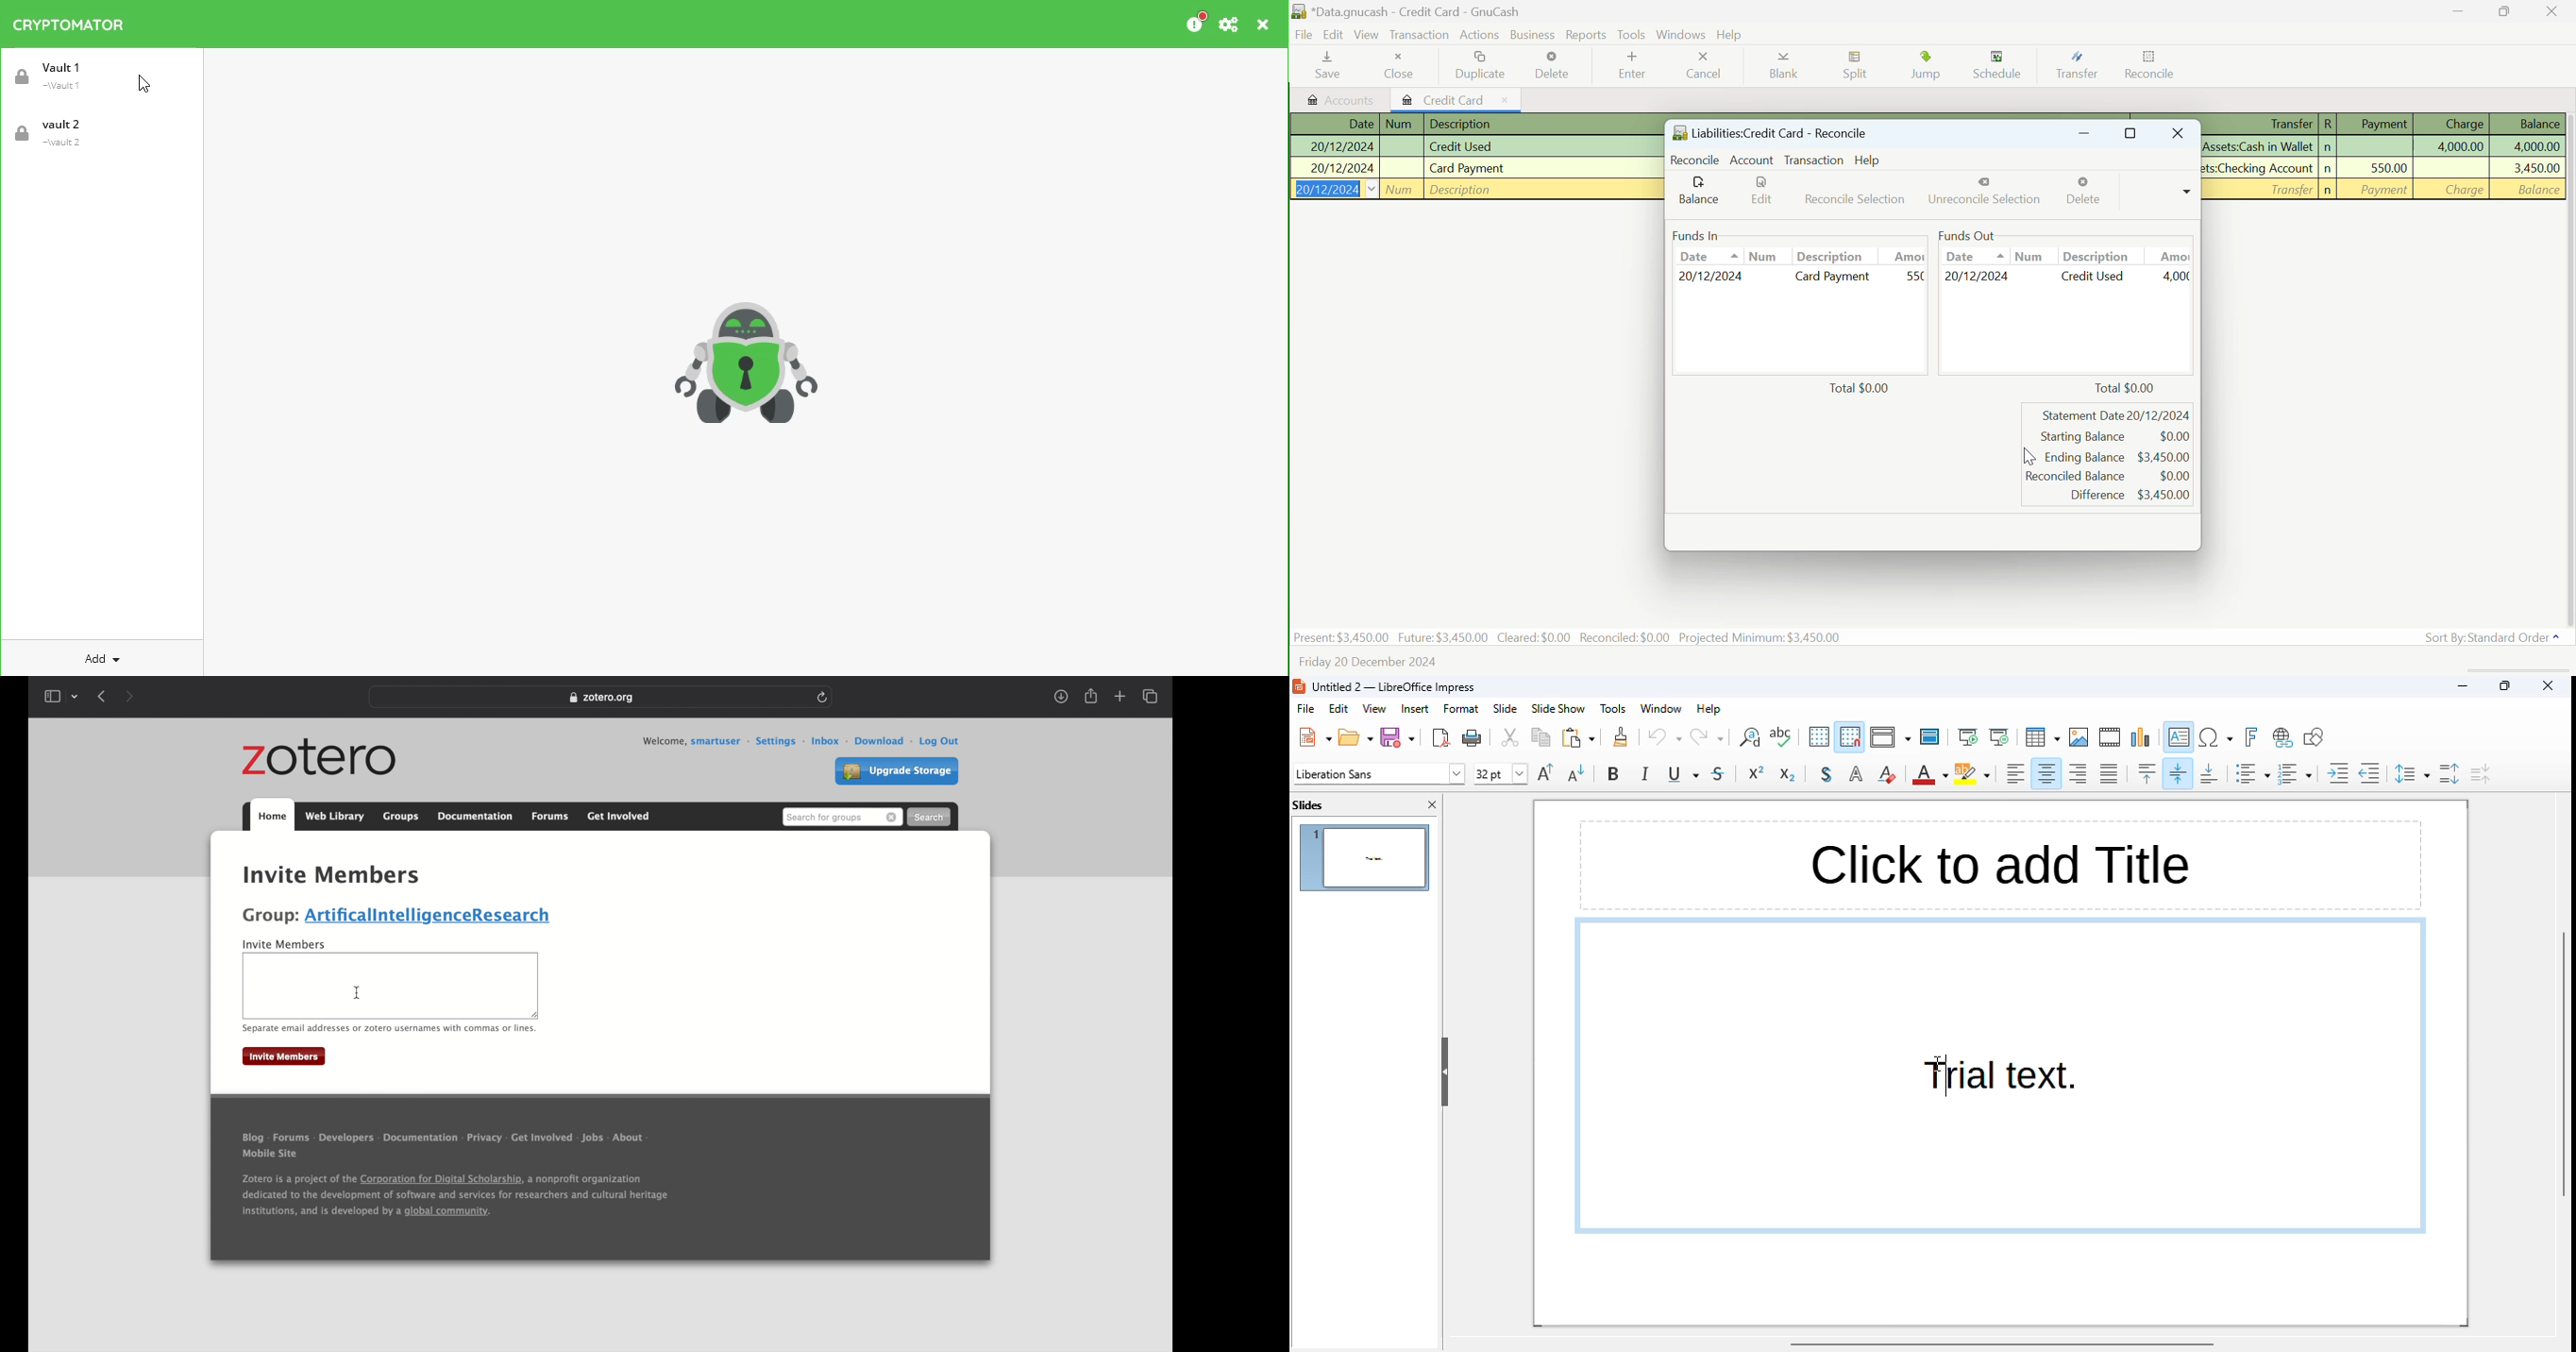 The image size is (2576, 1372). What do you see at coordinates (272, 816) in the screenshot?
I see `home tab` at bounding box center [272, 816].